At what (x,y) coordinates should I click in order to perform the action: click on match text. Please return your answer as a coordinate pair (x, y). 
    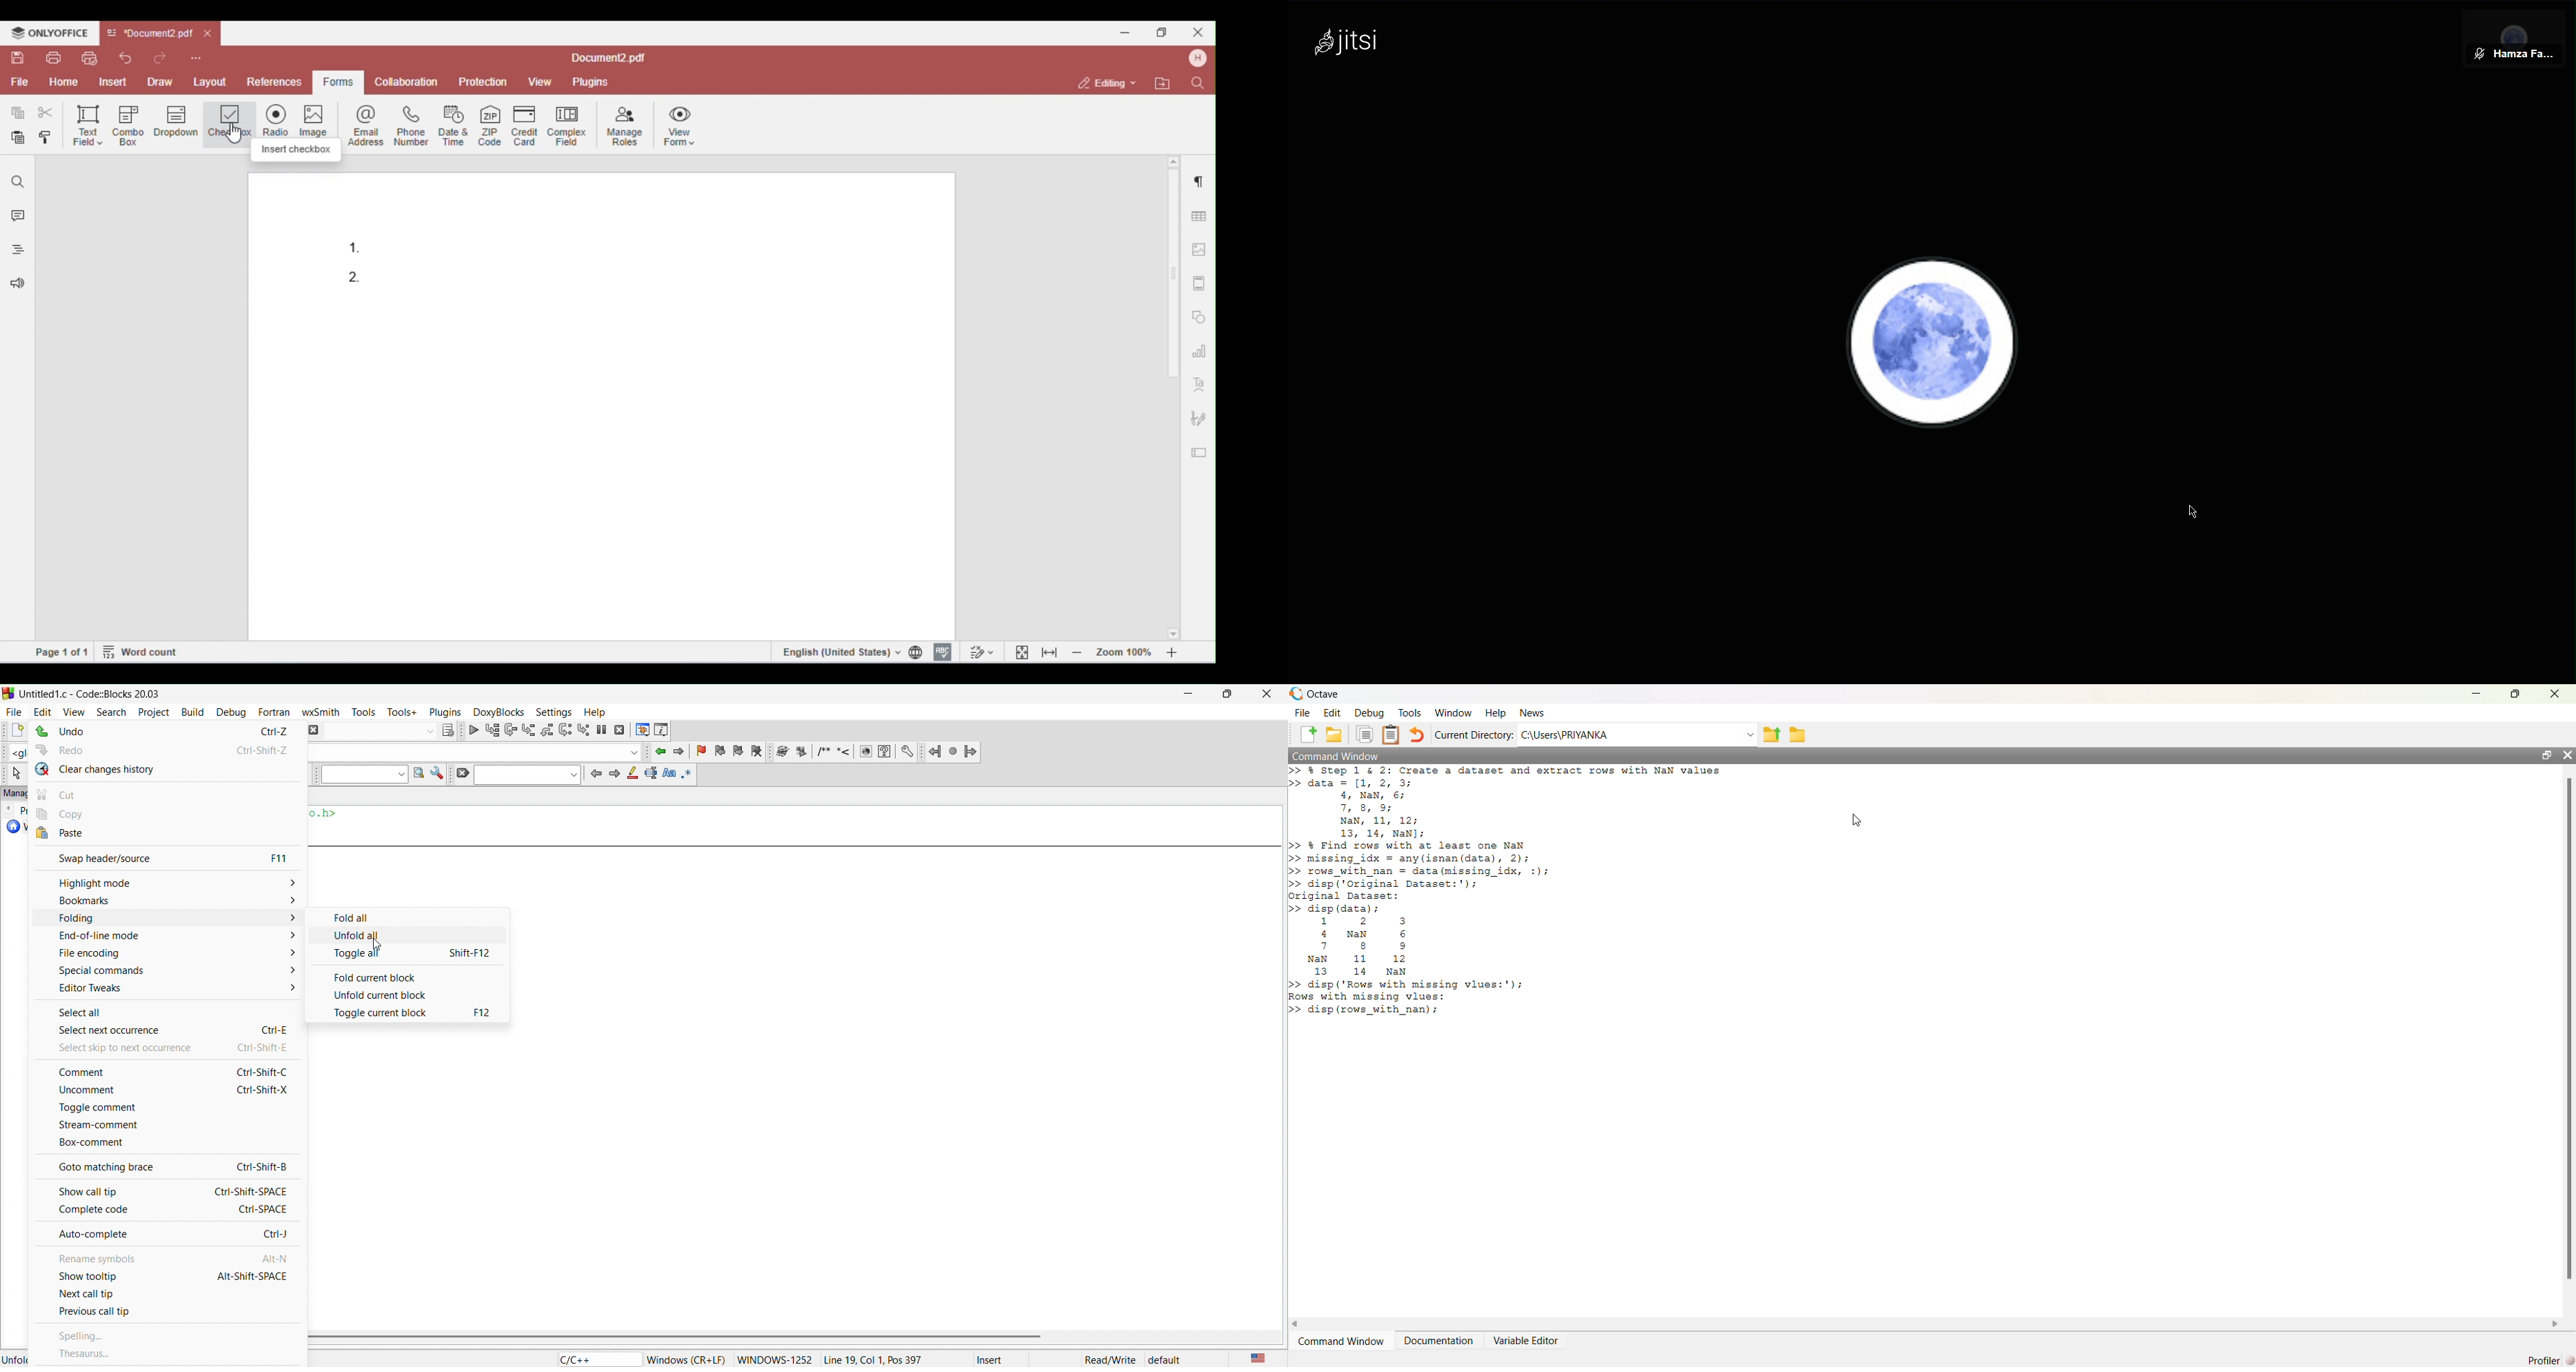
    Looking at the image, I should click on (667, 773).